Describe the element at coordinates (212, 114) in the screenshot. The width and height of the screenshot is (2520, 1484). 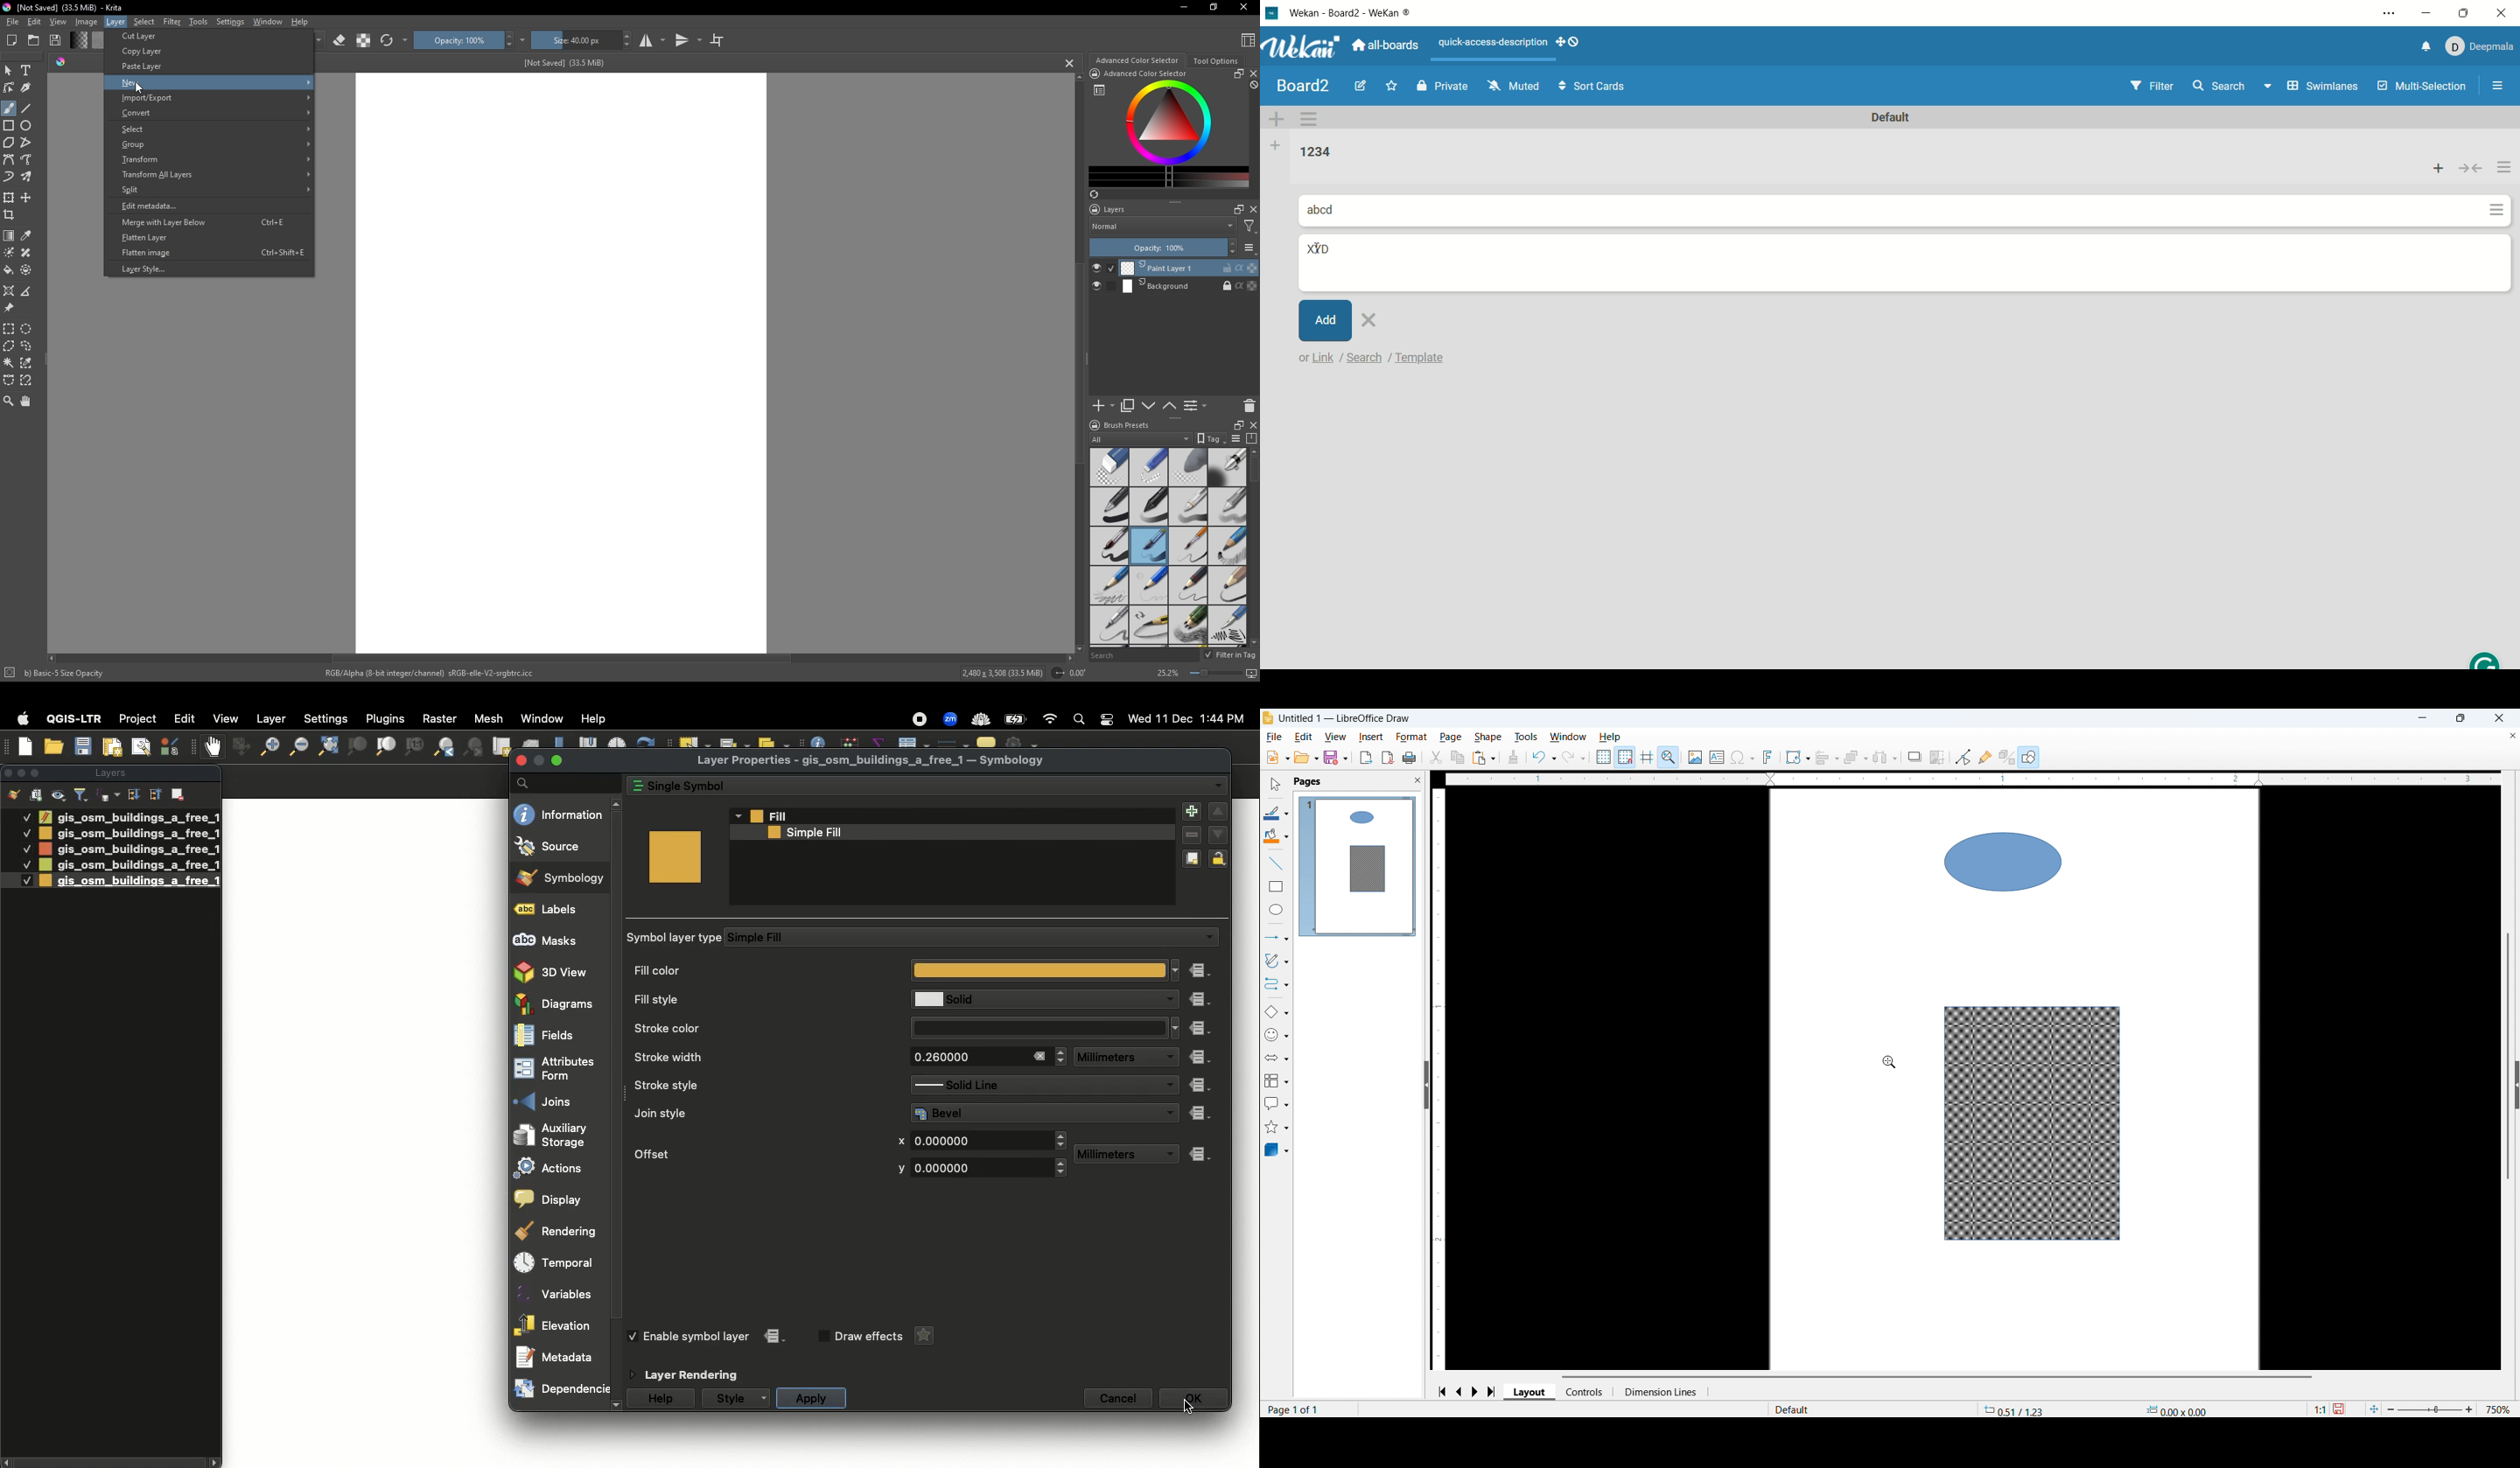
I see `Convert` at that location.